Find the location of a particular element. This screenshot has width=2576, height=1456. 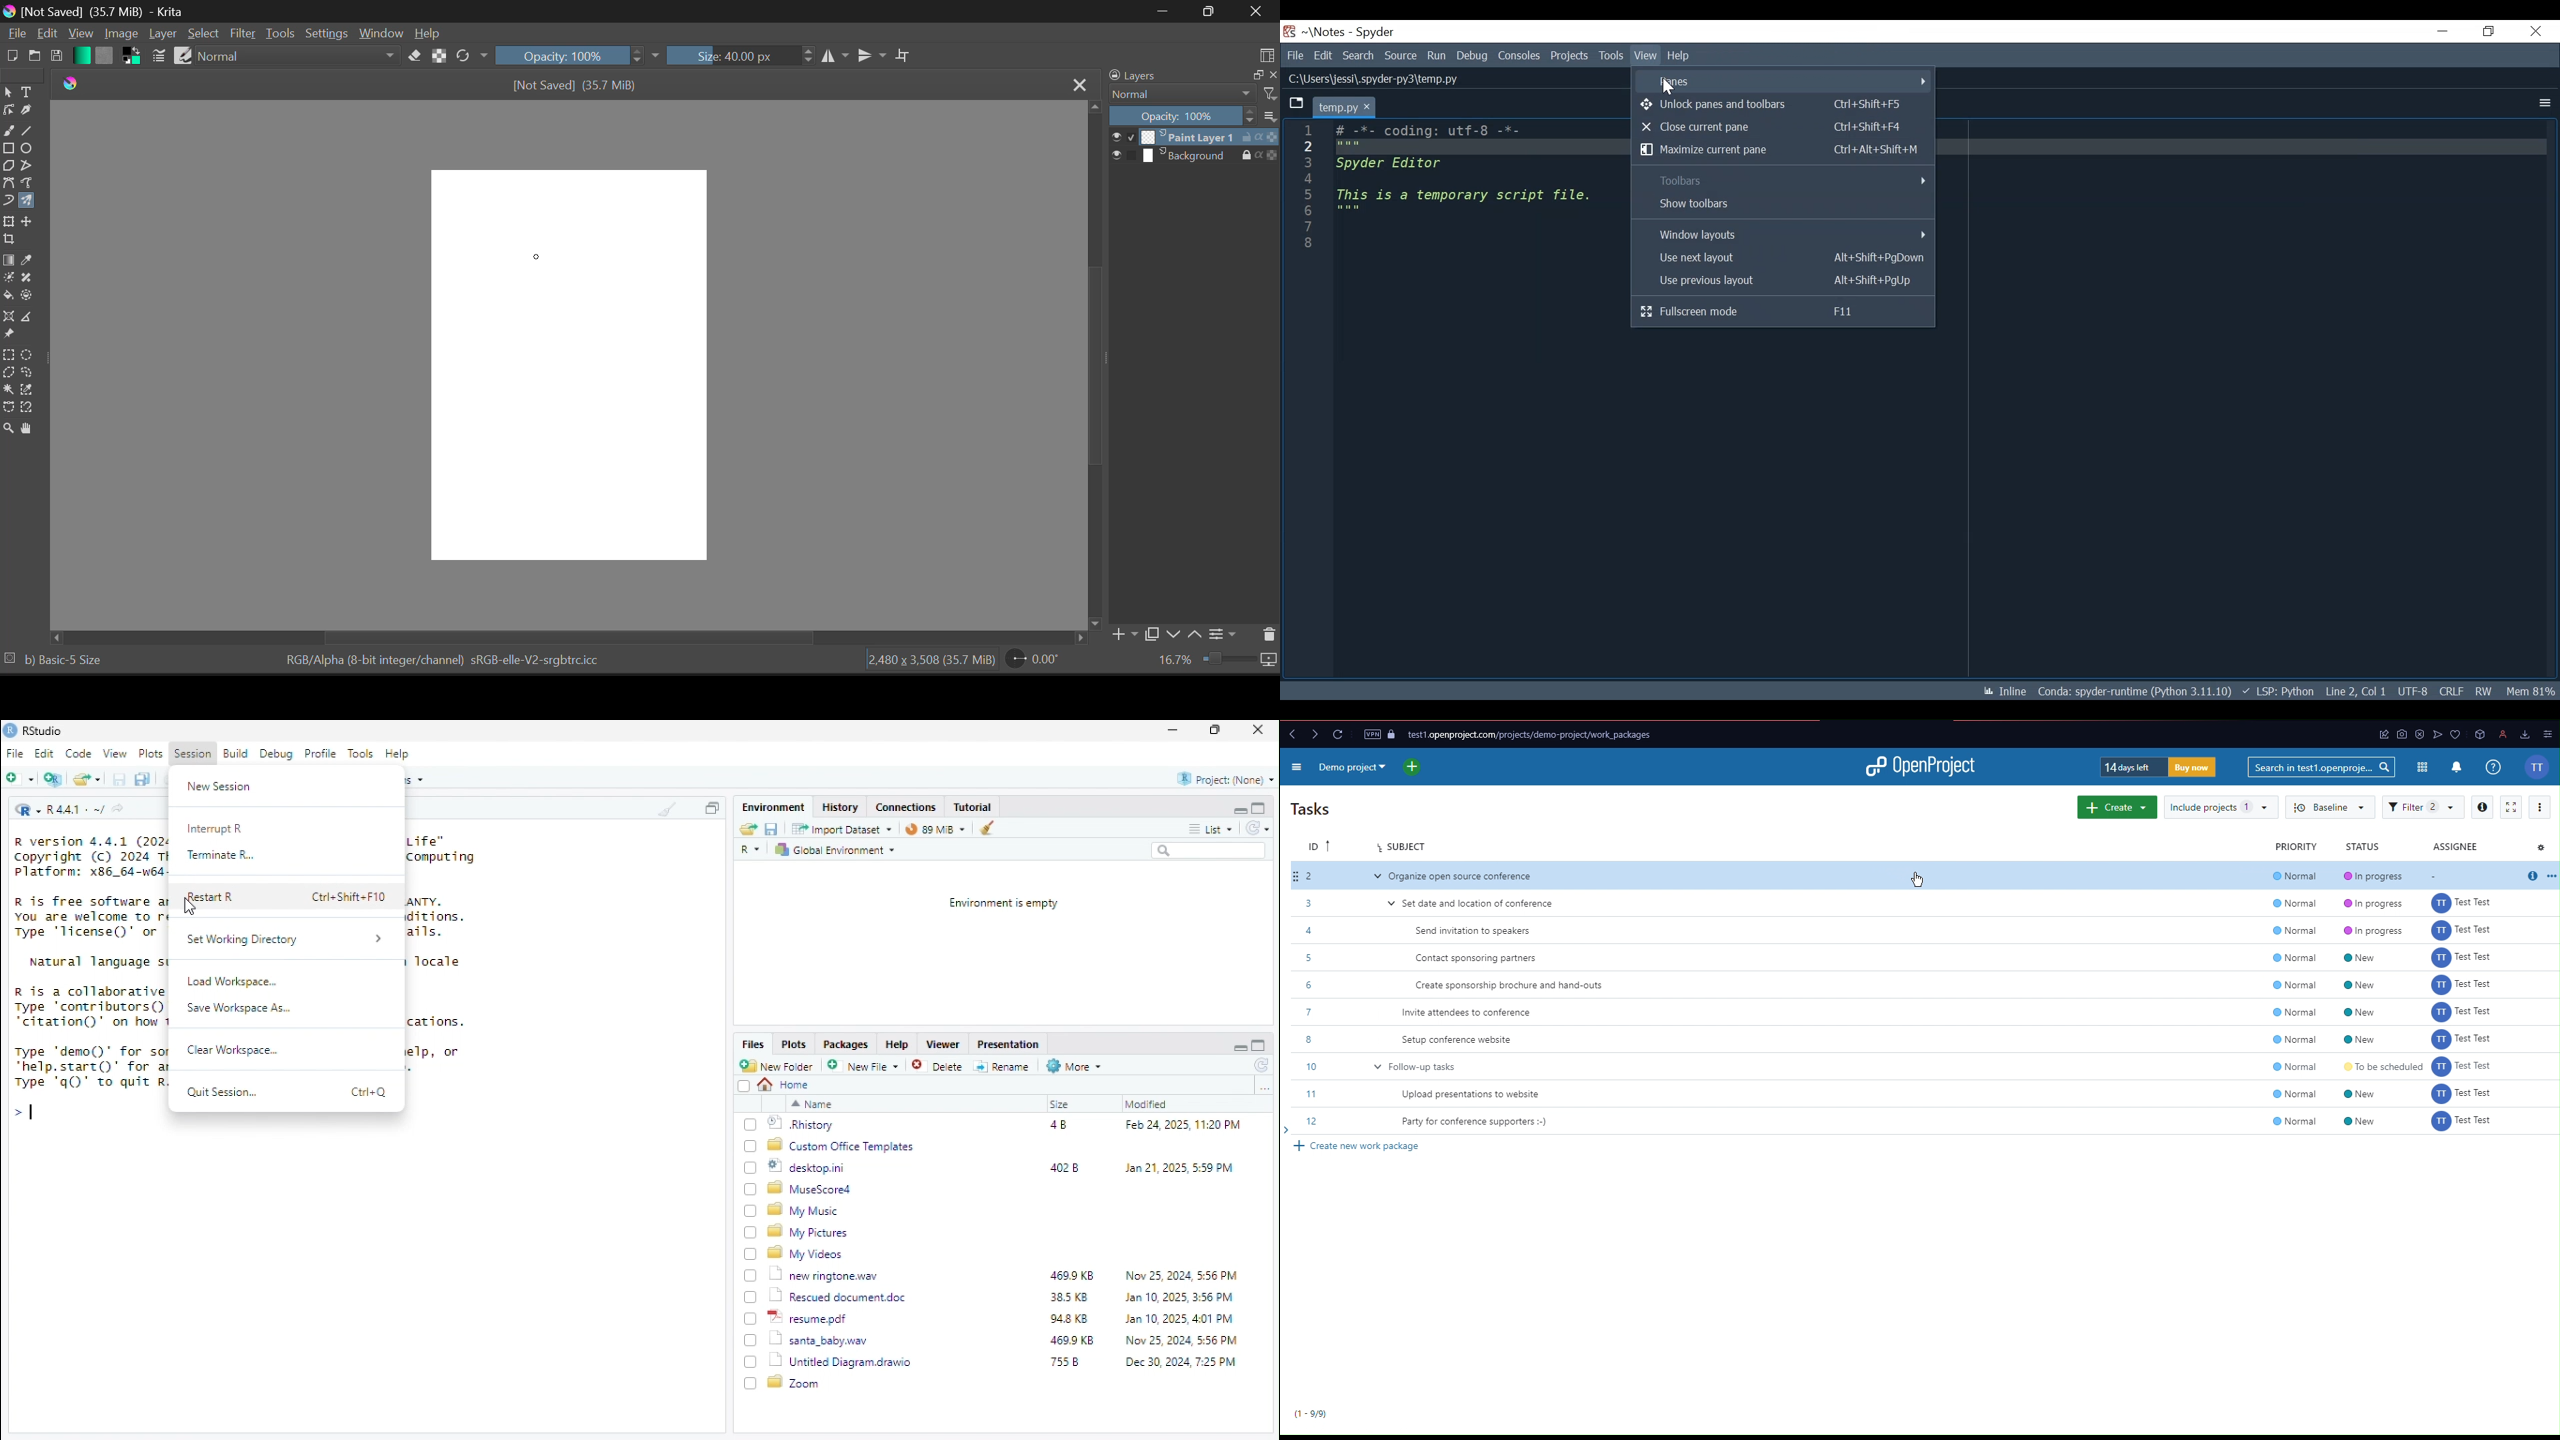

My Music is located at coordinates (803, 1211).